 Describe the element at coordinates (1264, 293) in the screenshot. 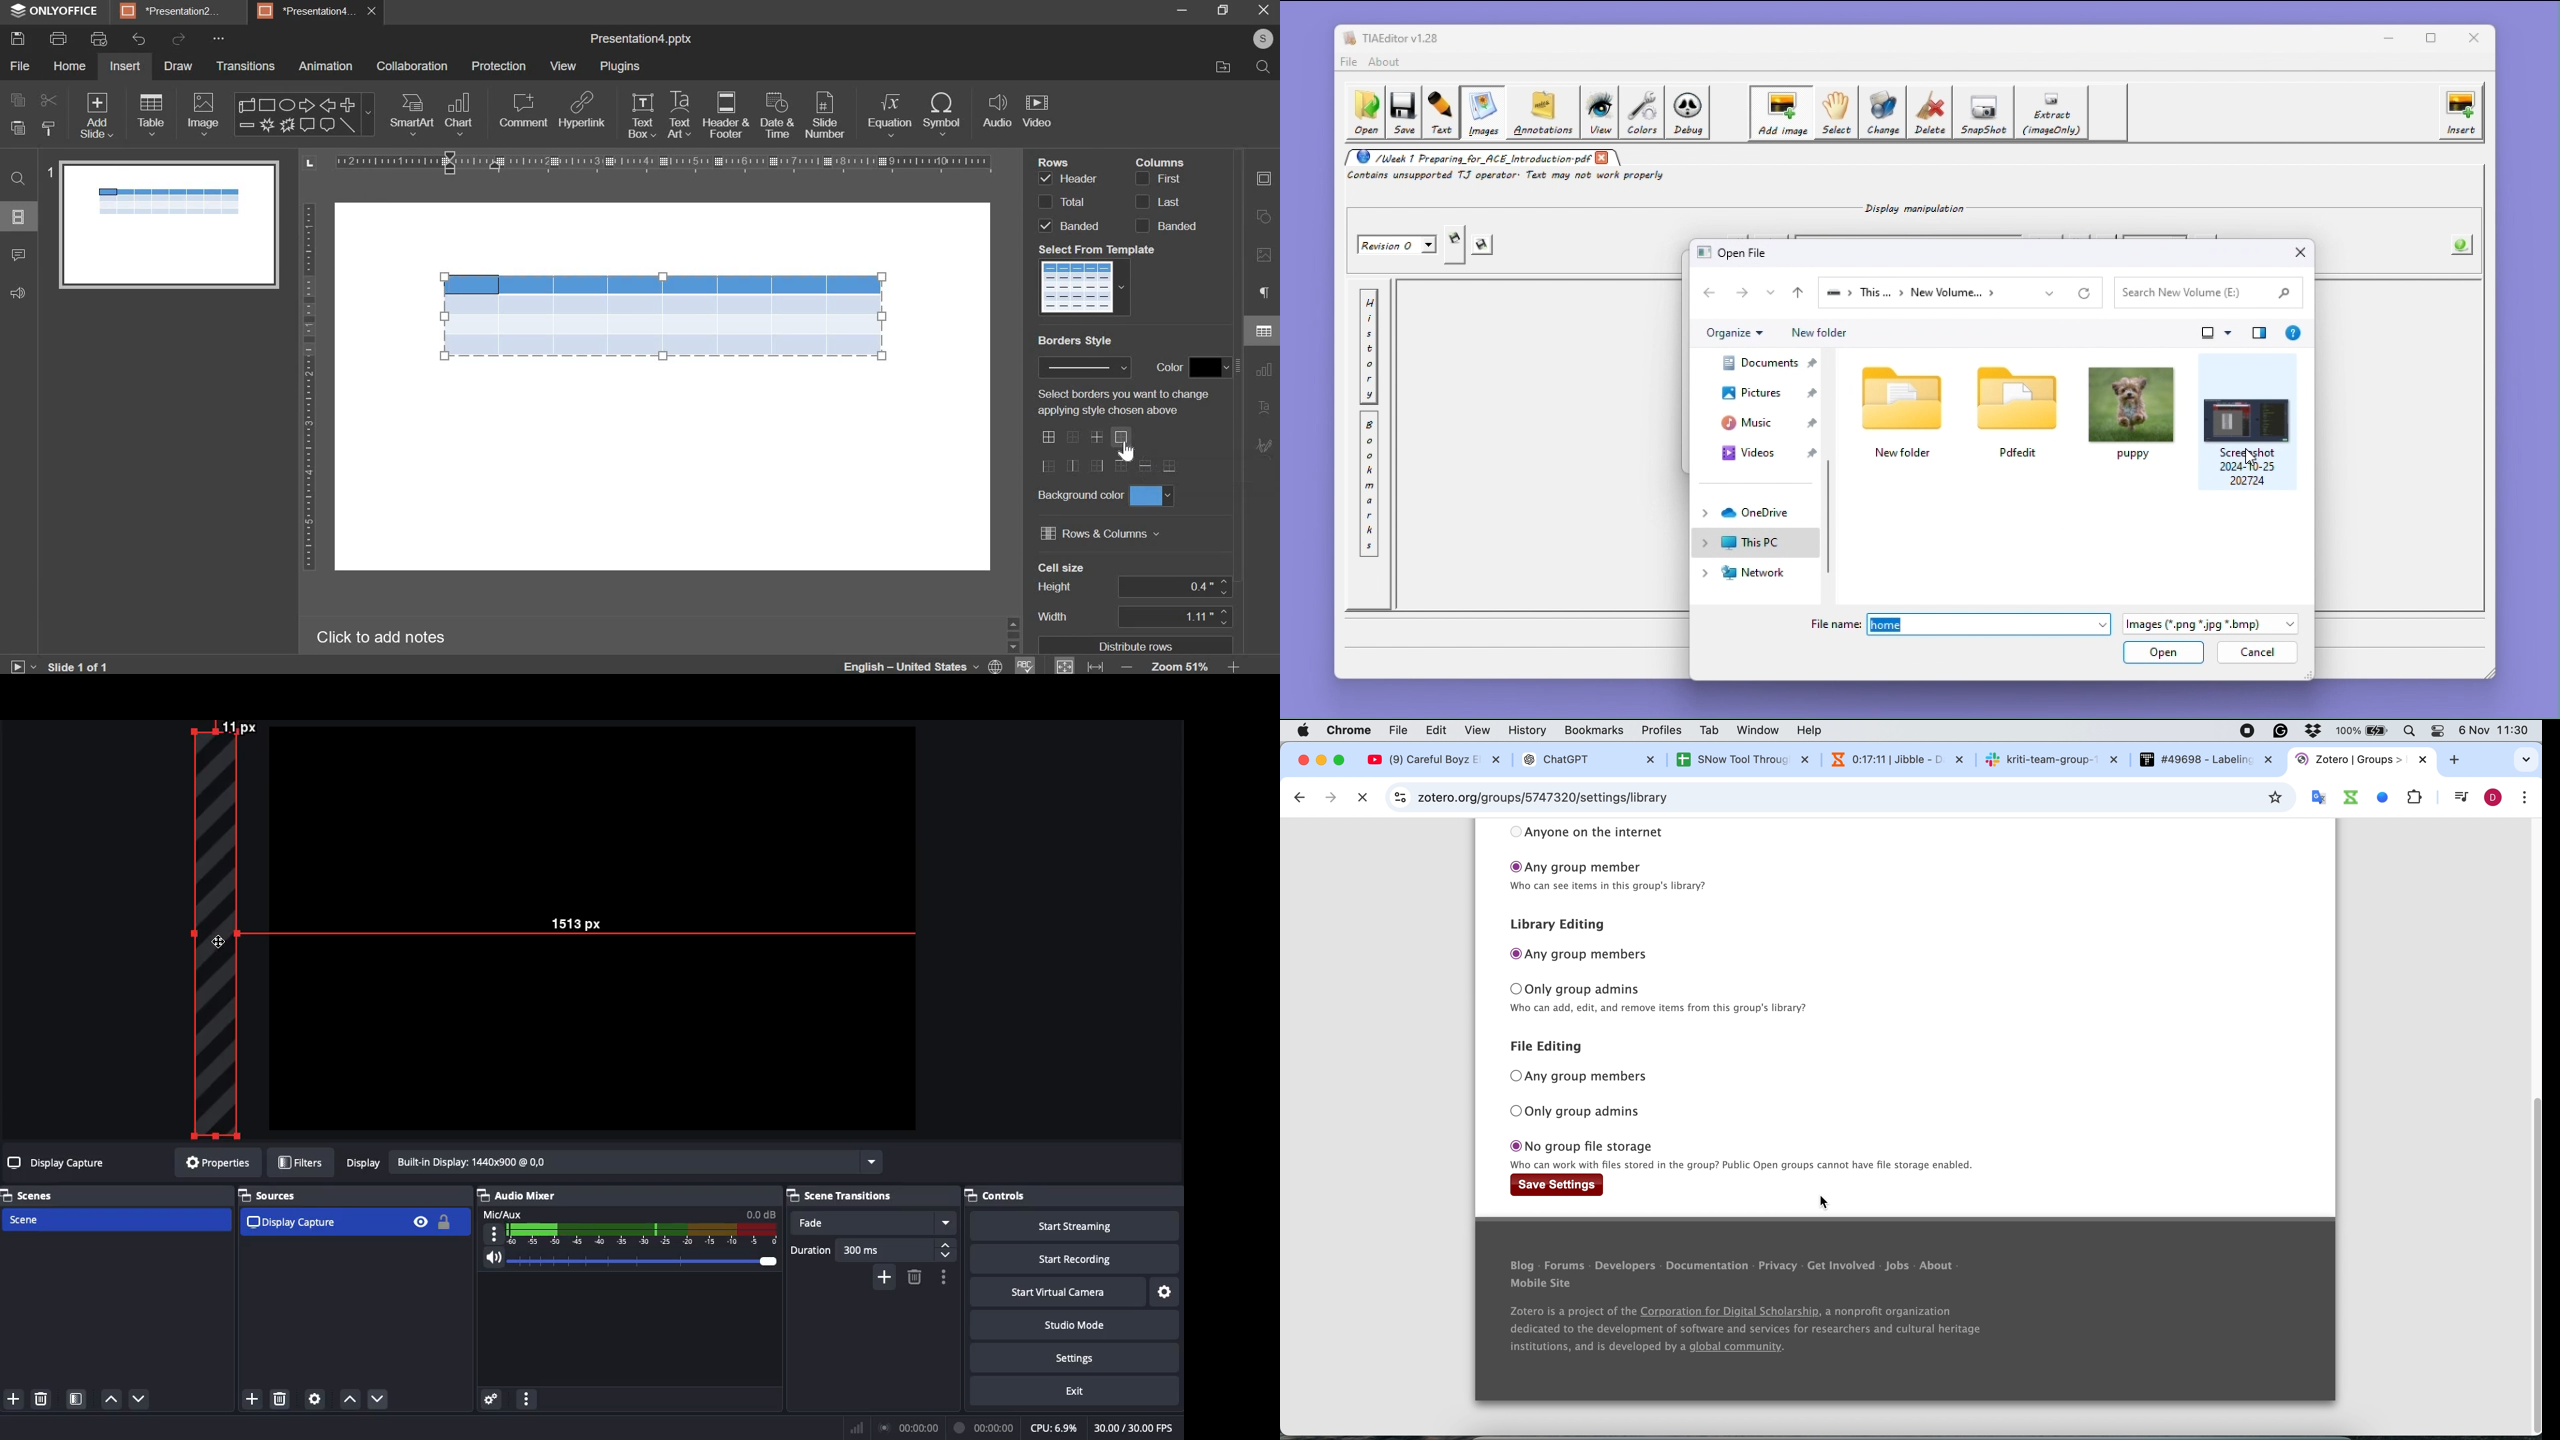

I see `paragraph settings` at that location.